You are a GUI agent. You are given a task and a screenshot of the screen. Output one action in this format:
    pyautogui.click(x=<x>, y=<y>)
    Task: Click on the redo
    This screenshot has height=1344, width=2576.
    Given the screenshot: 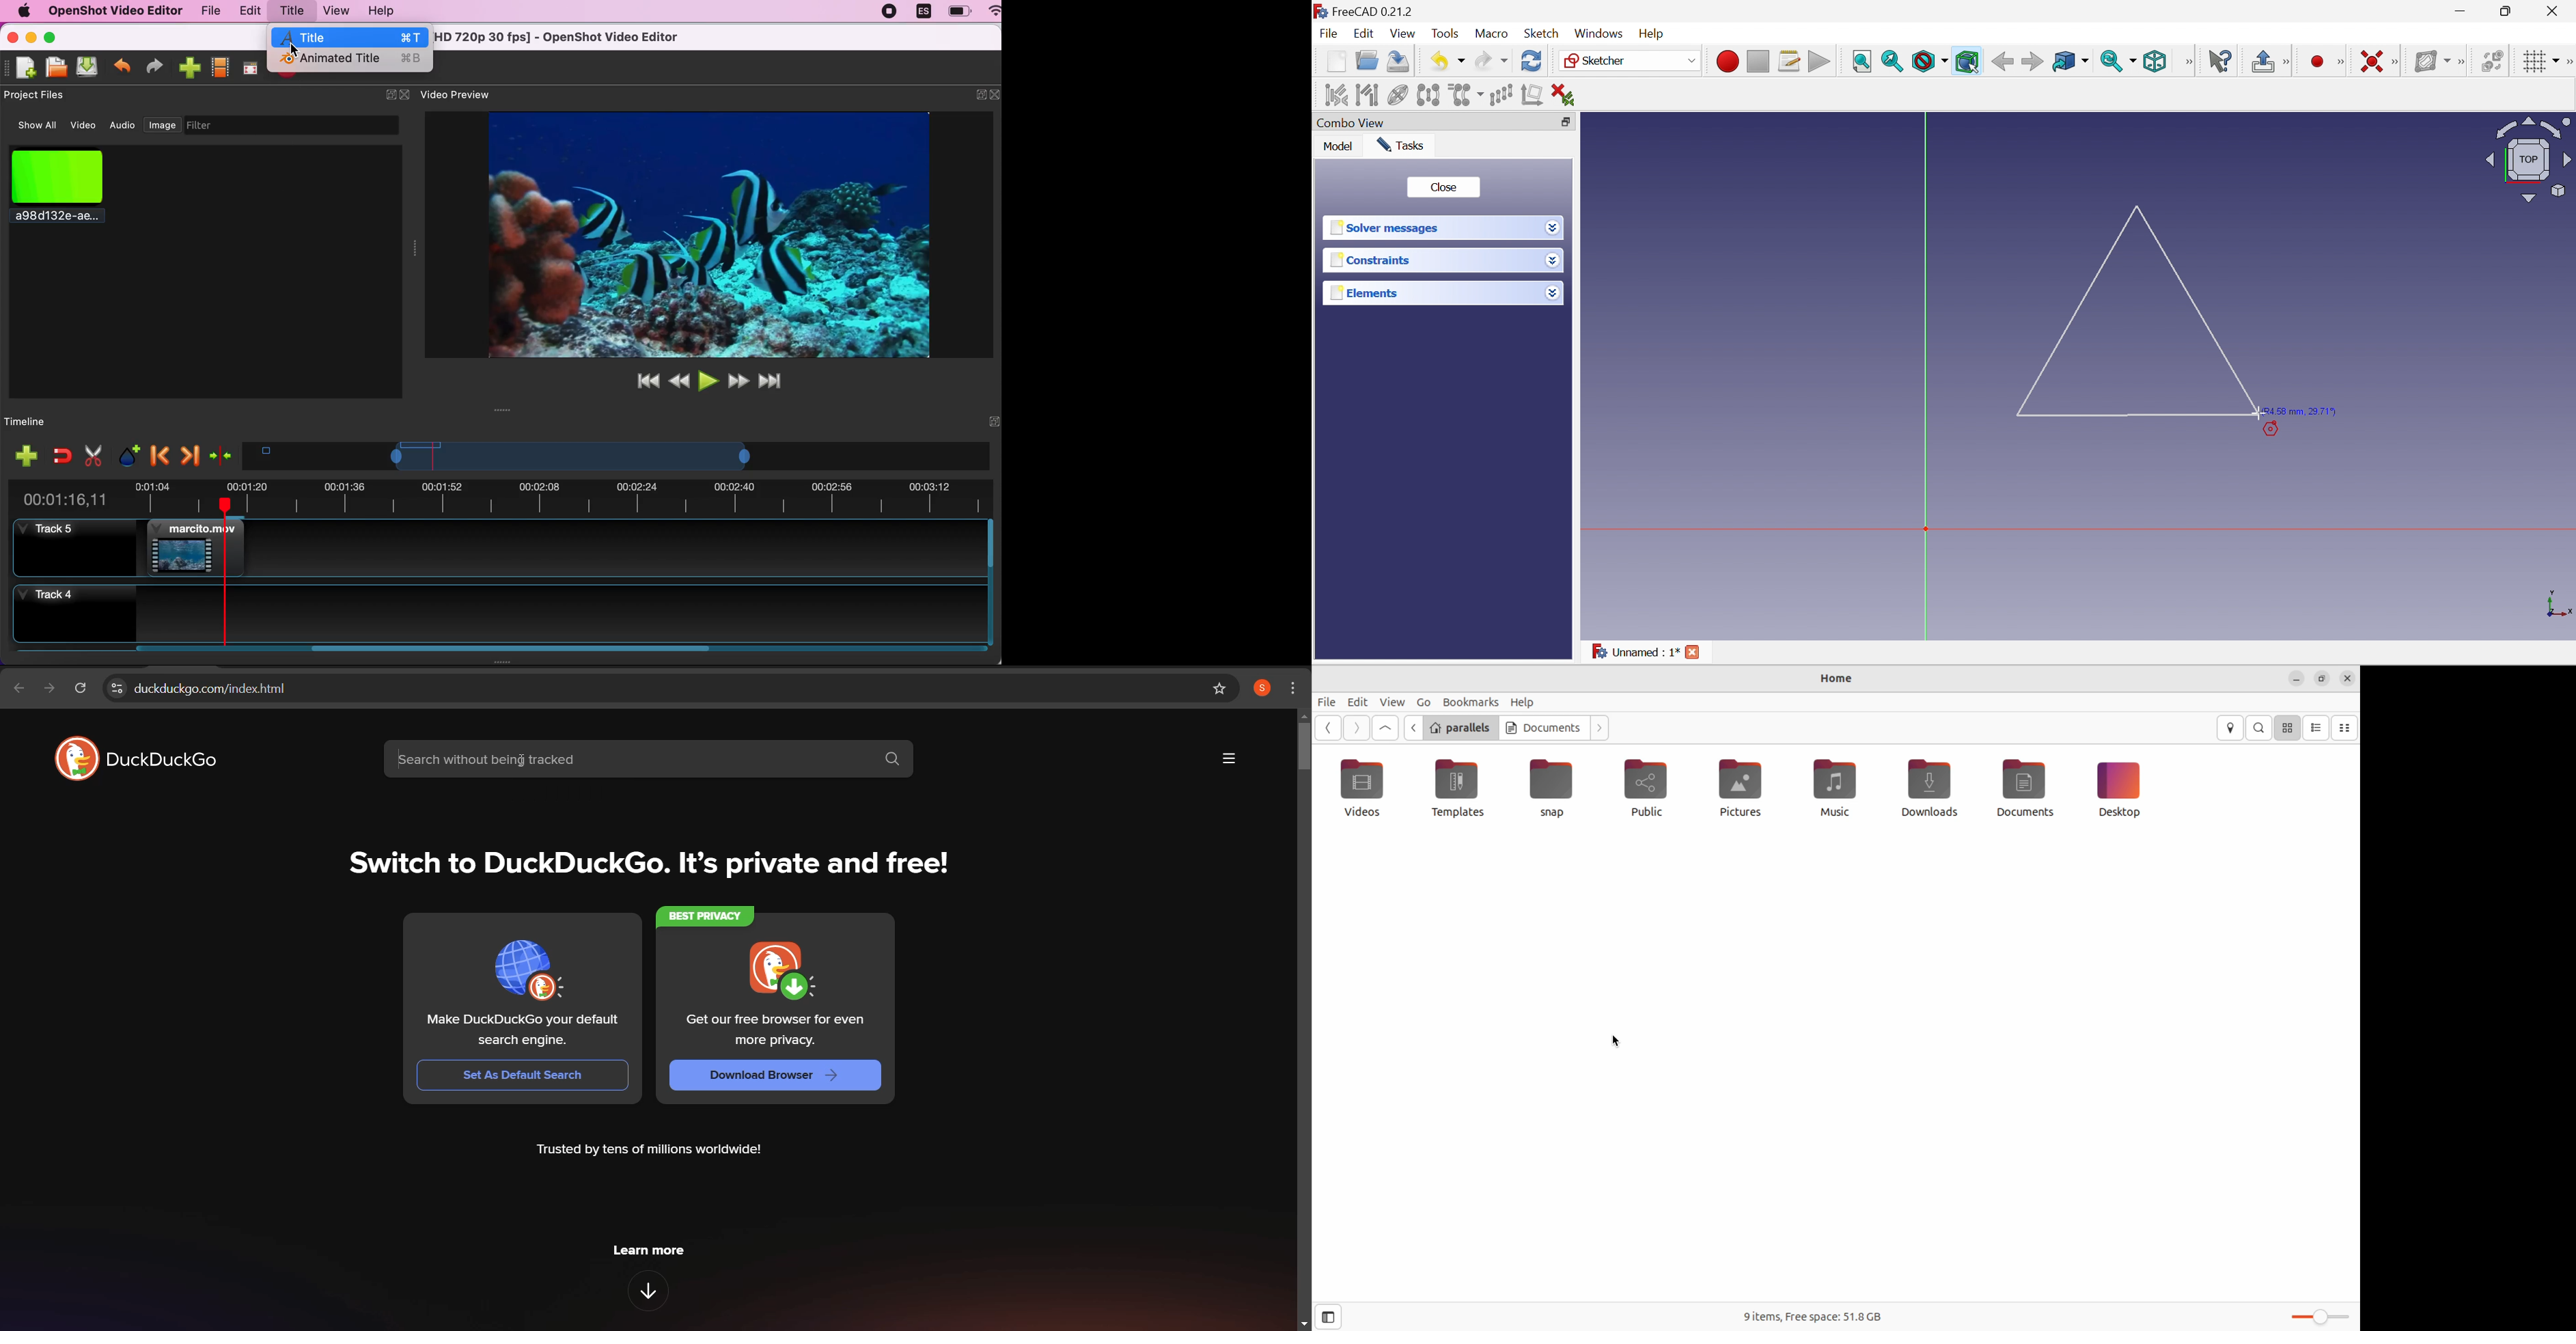 What is the action you would take?
    pyautogui.click(x=159, y=66)
    